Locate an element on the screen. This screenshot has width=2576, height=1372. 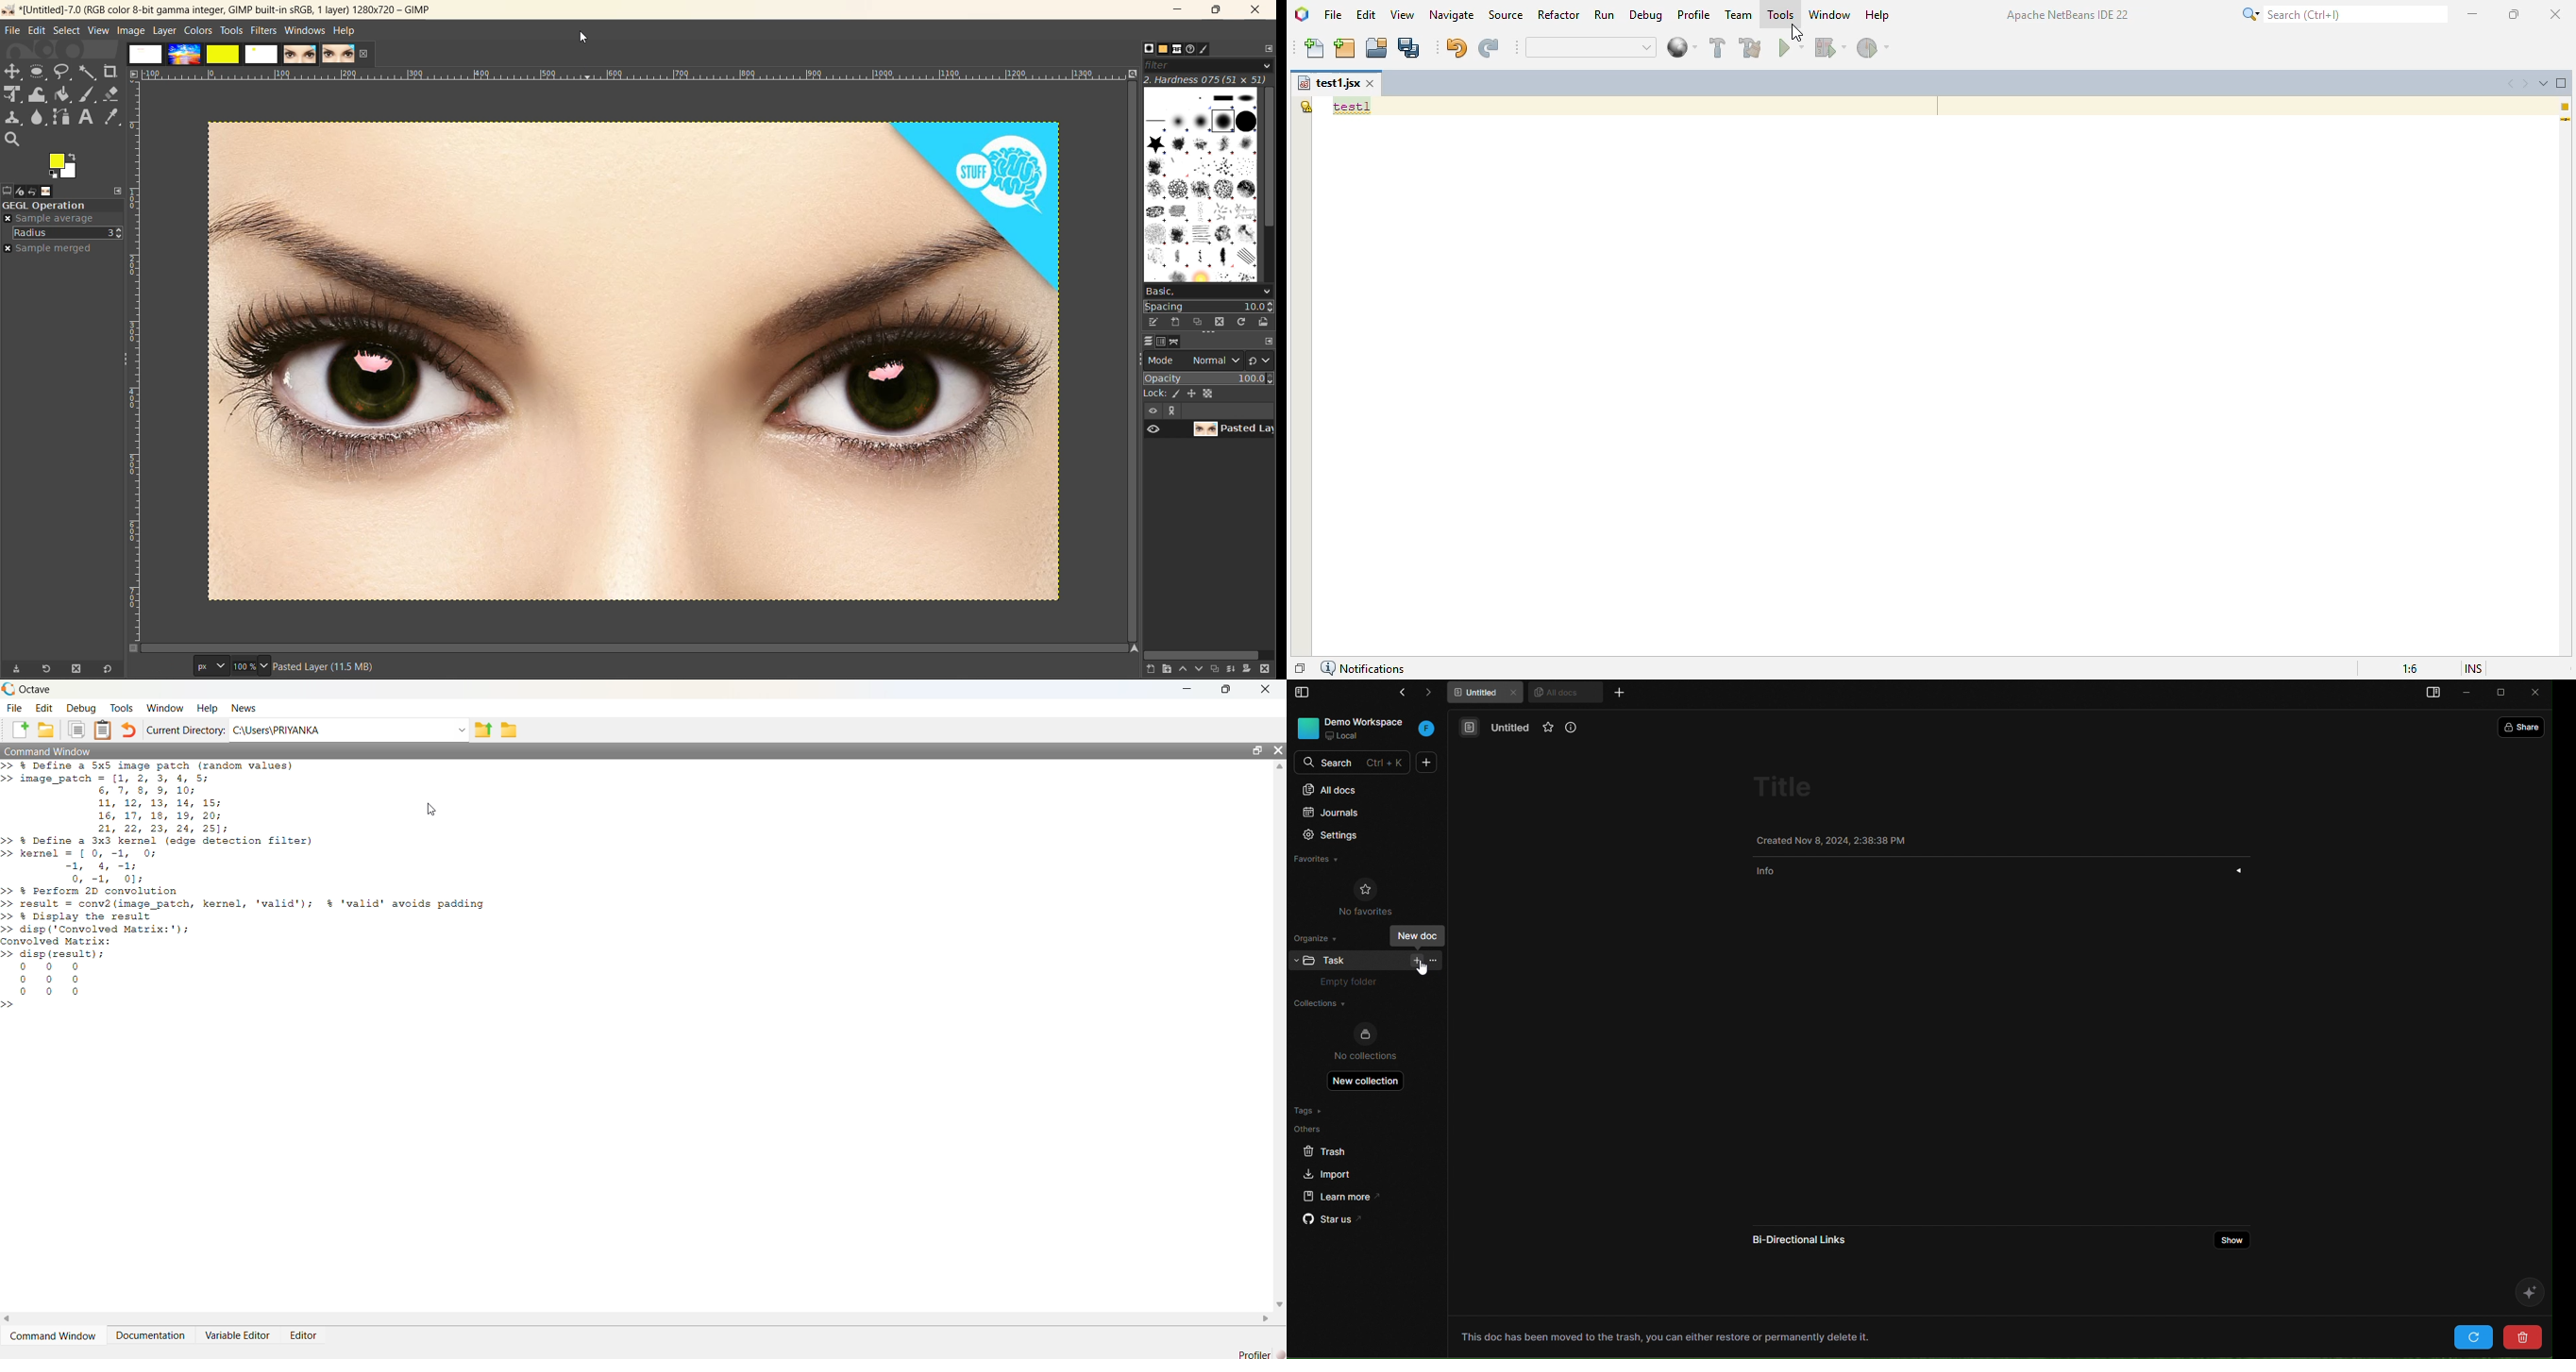
favorites is located at coordinates (1552, 729).